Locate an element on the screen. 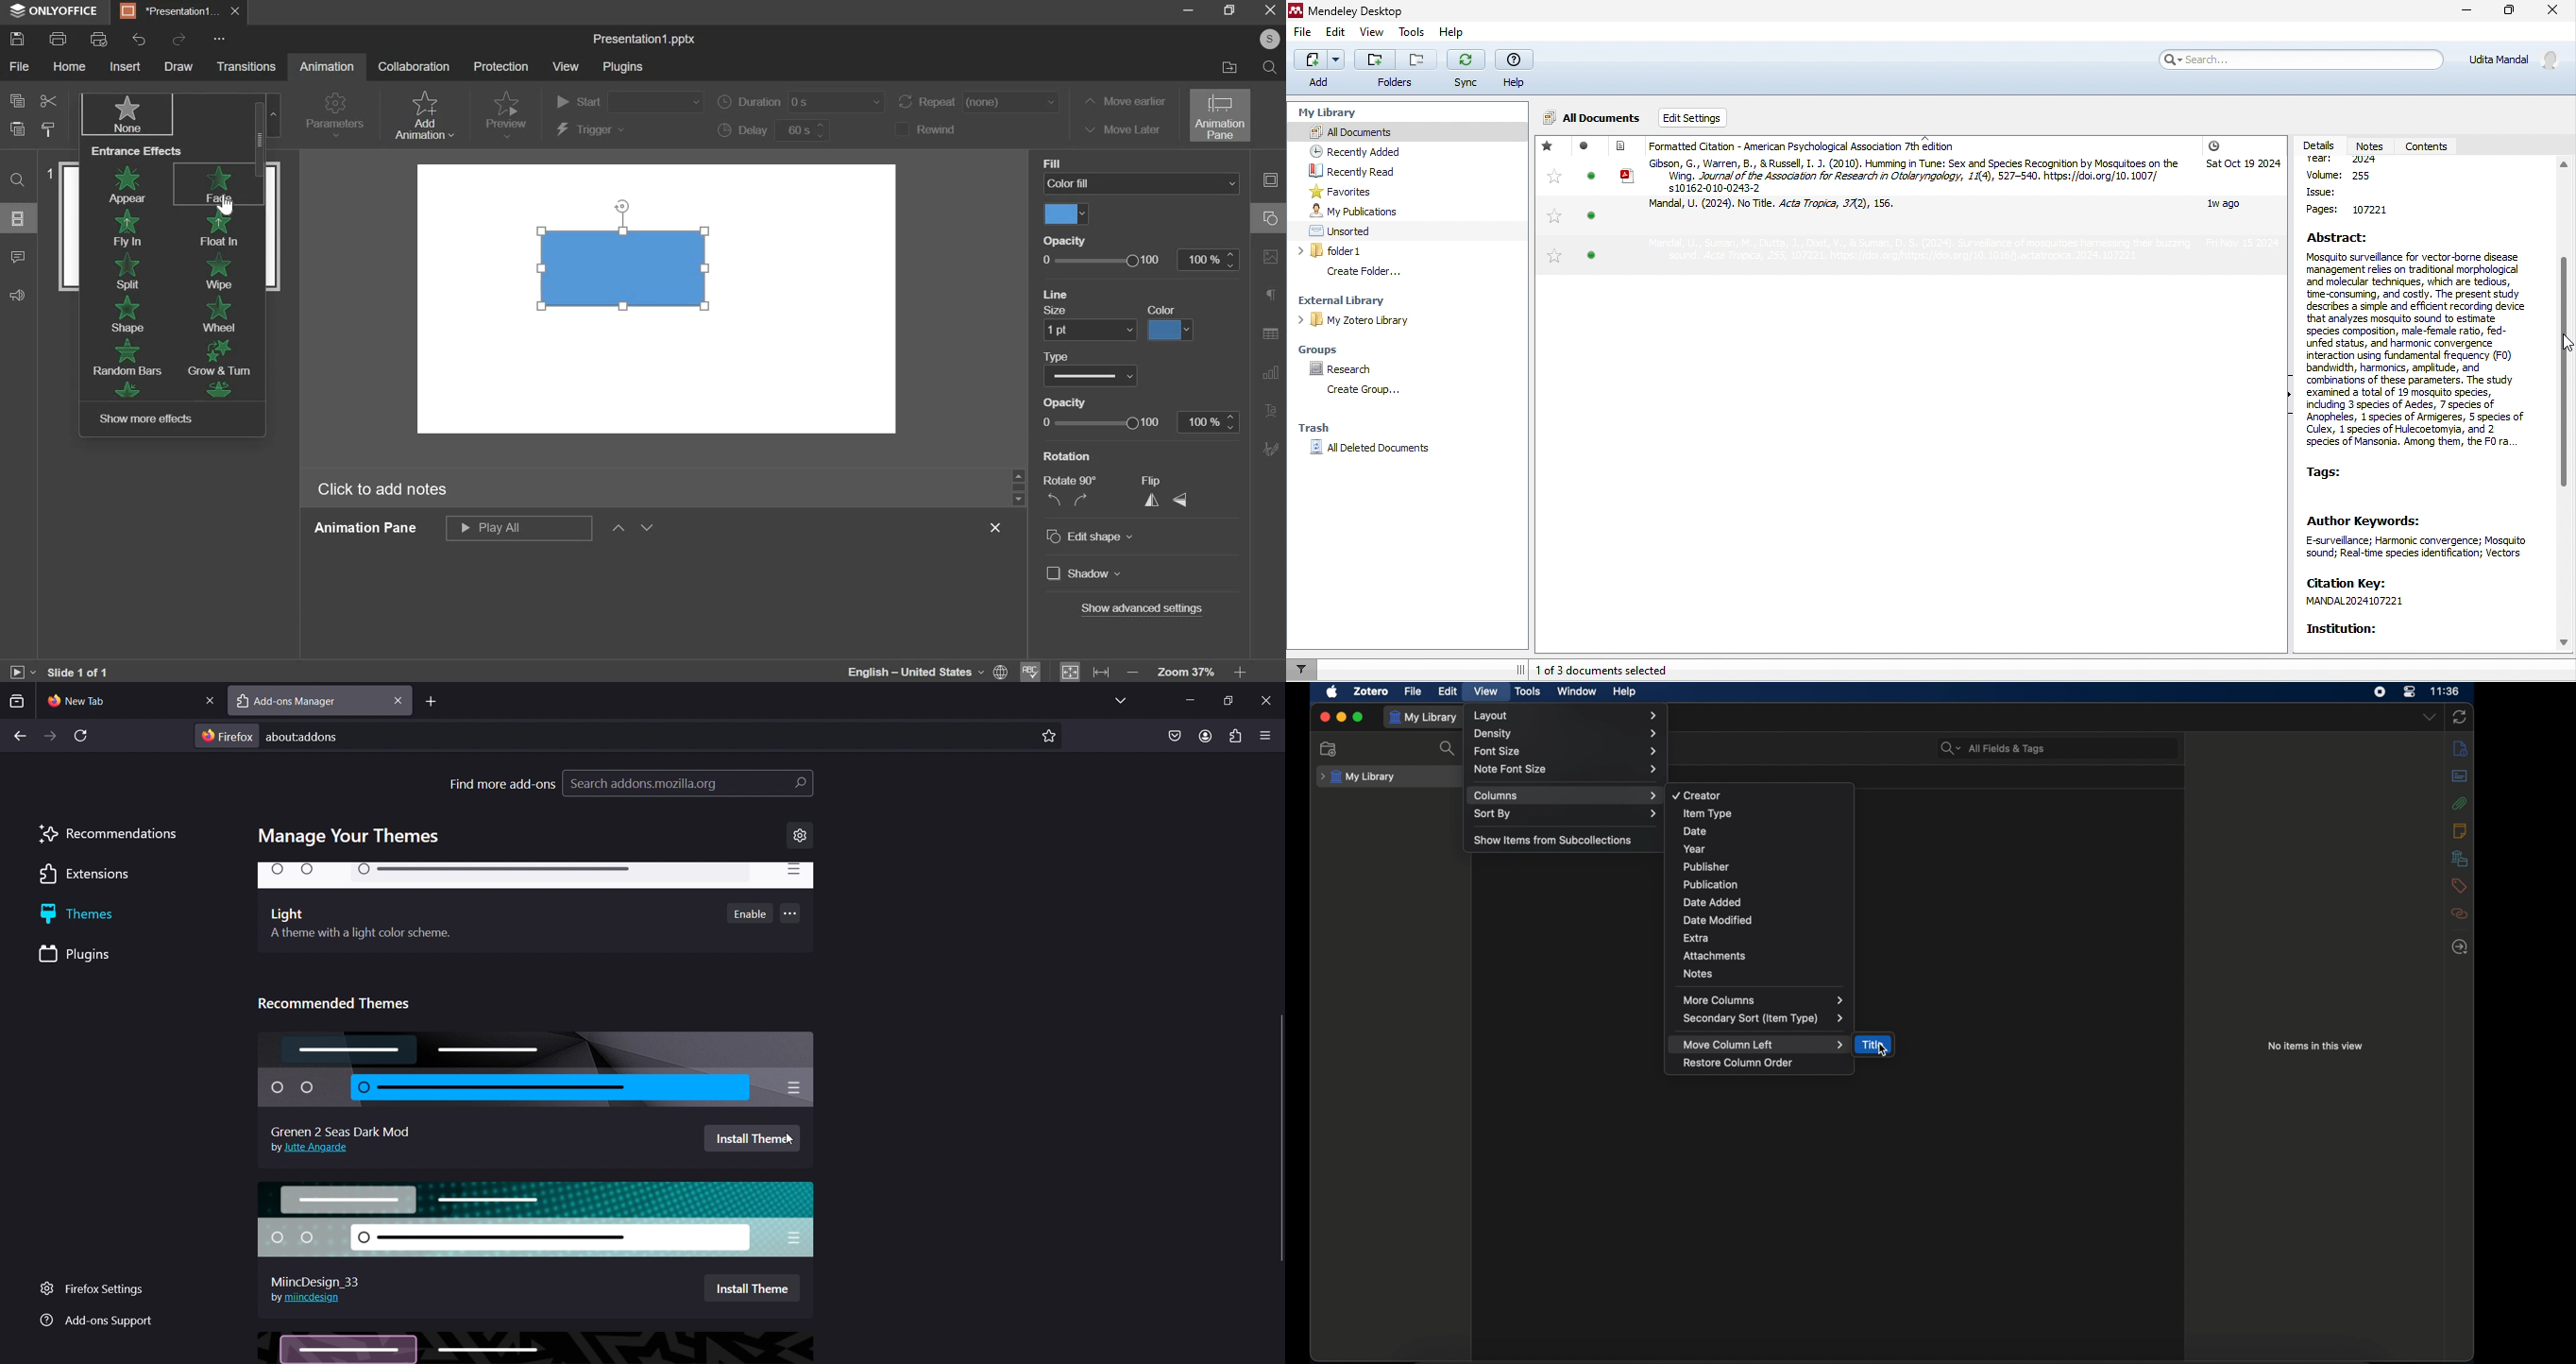 This screenshot has width=2576, height=1372. shadow is located at coordinates (1083, 574).